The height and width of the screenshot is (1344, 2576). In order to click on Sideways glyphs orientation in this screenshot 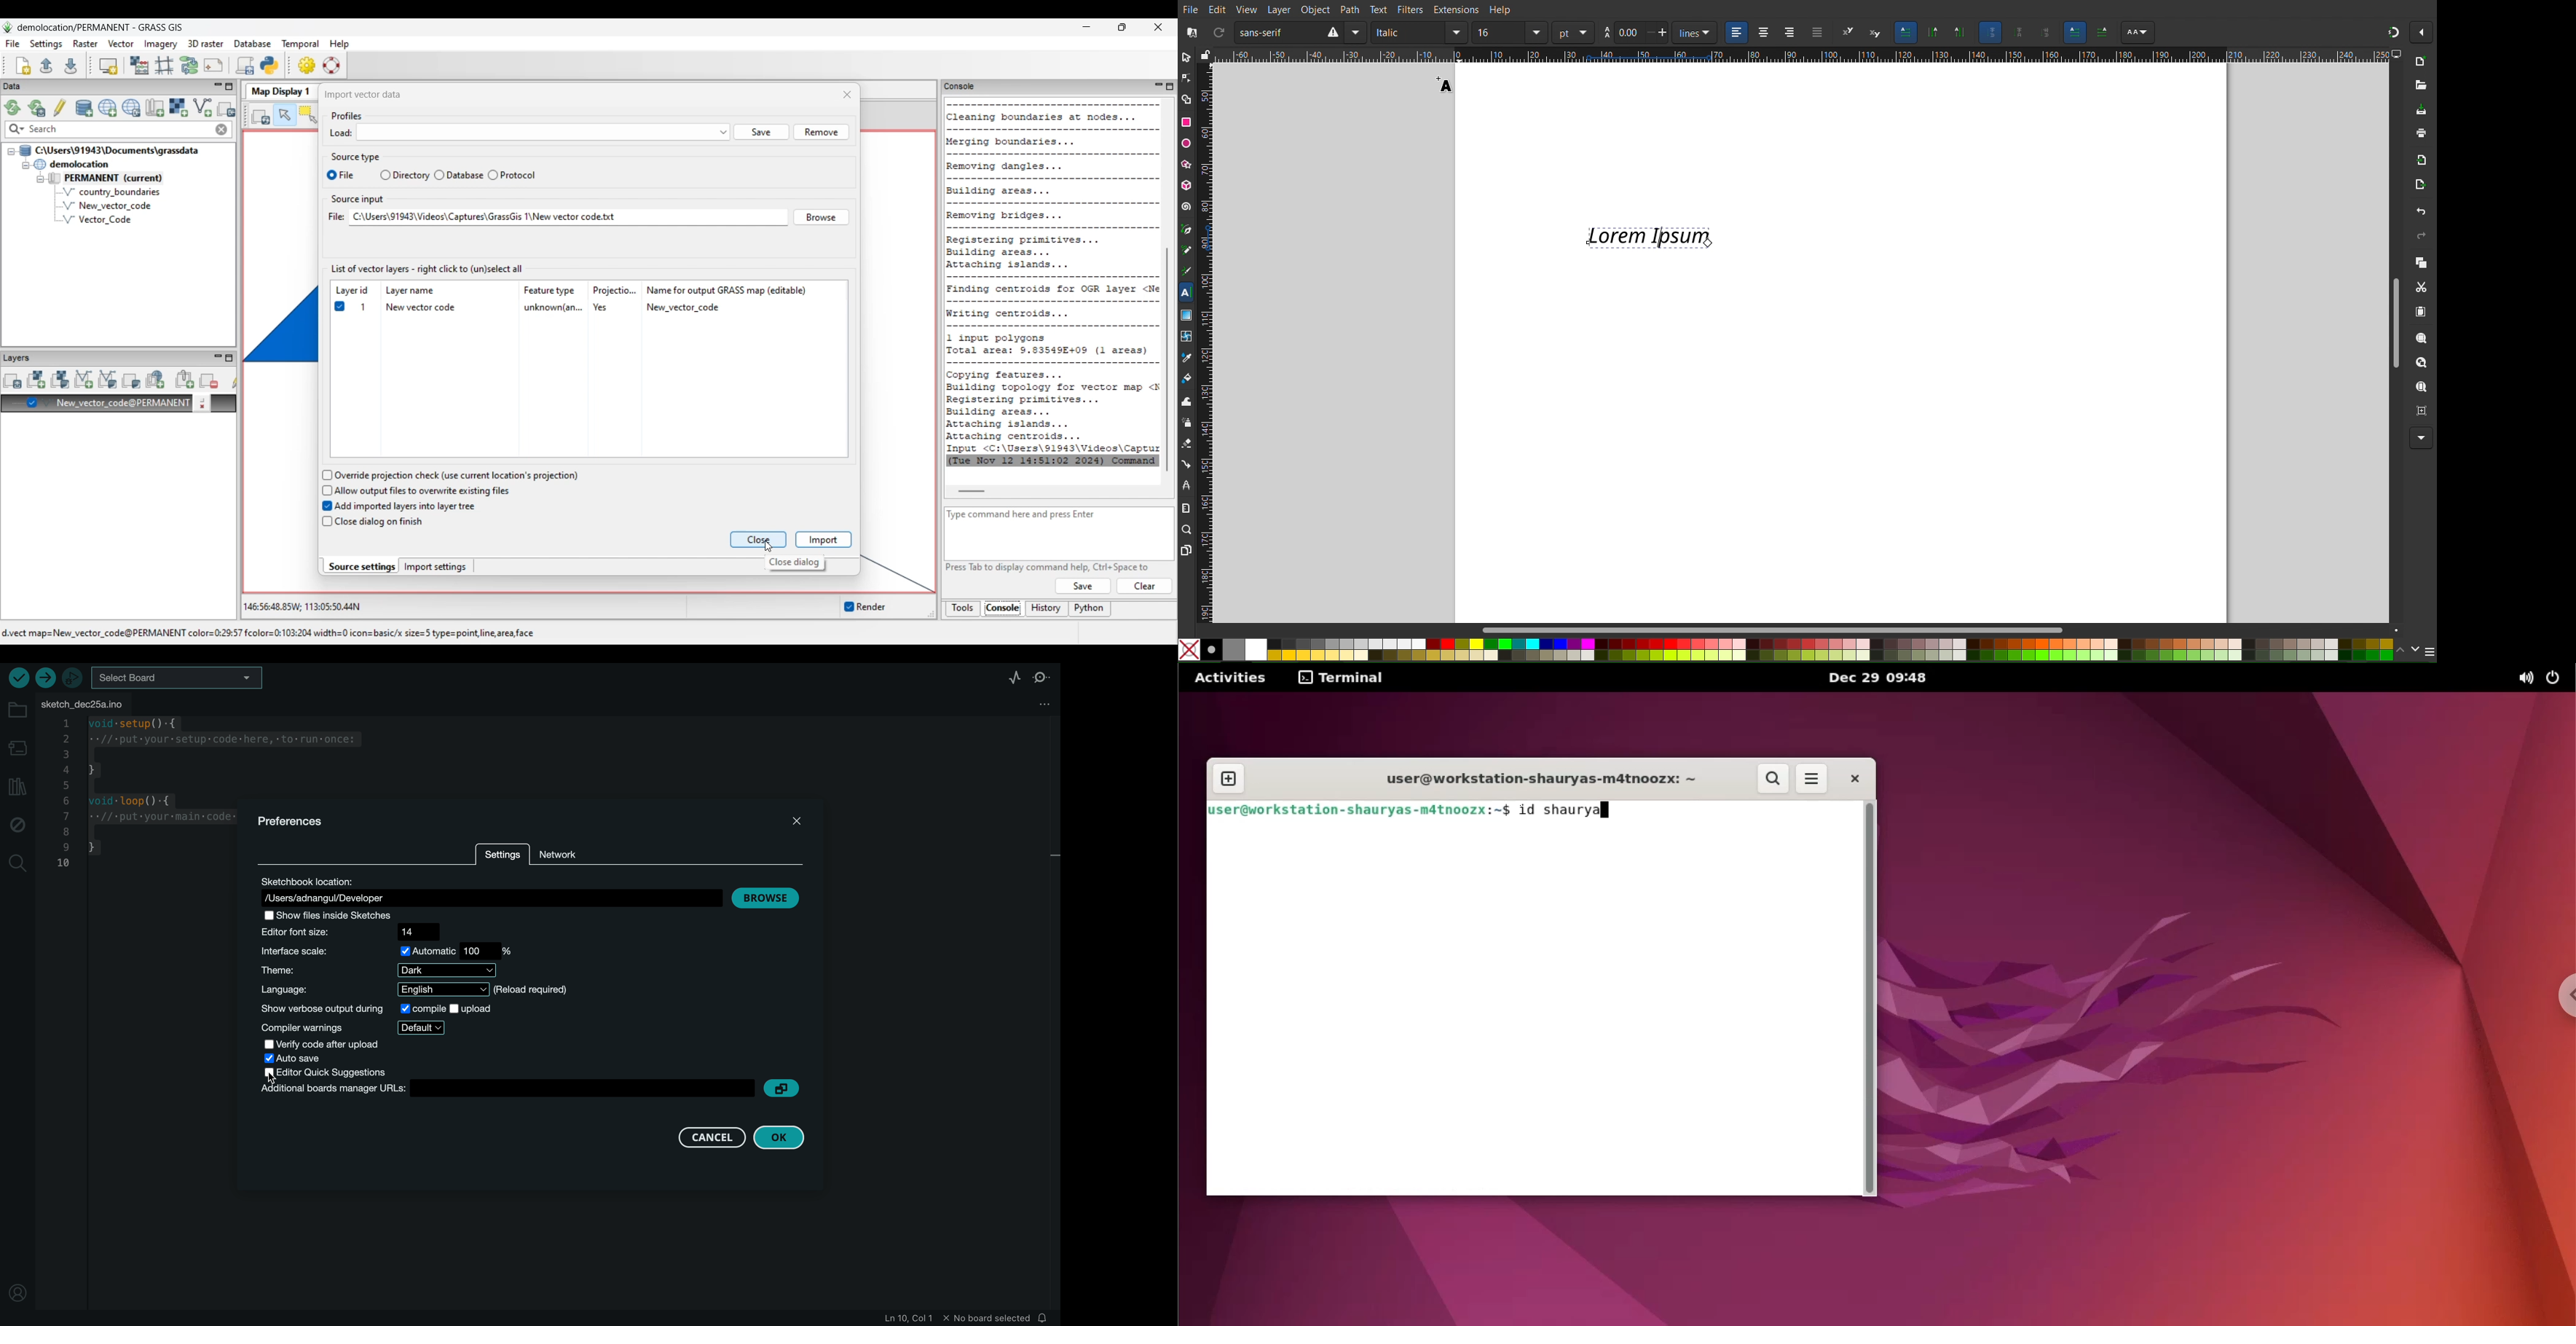, I will do `click(2048, 33)`.